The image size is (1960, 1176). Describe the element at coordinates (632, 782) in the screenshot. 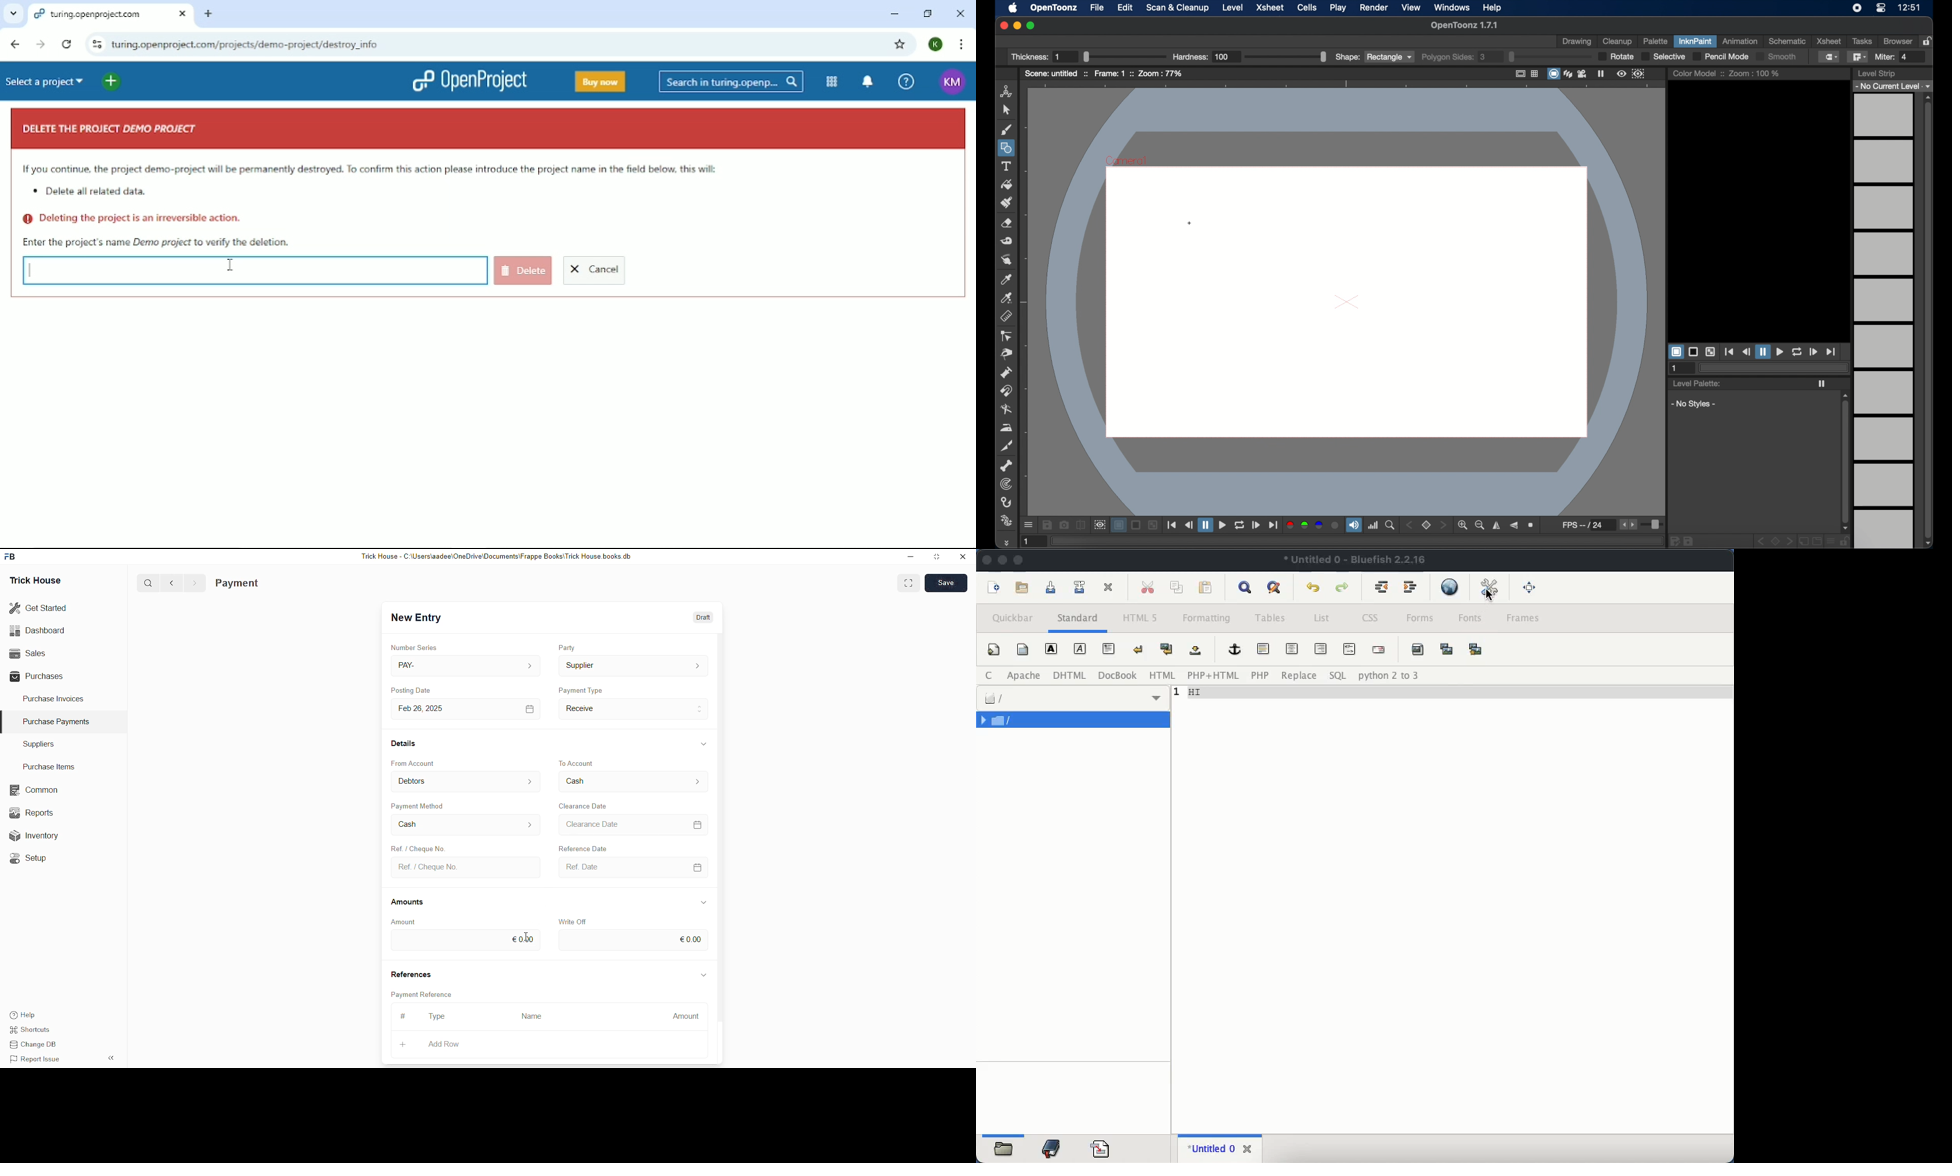

I see `Cash` at that location.